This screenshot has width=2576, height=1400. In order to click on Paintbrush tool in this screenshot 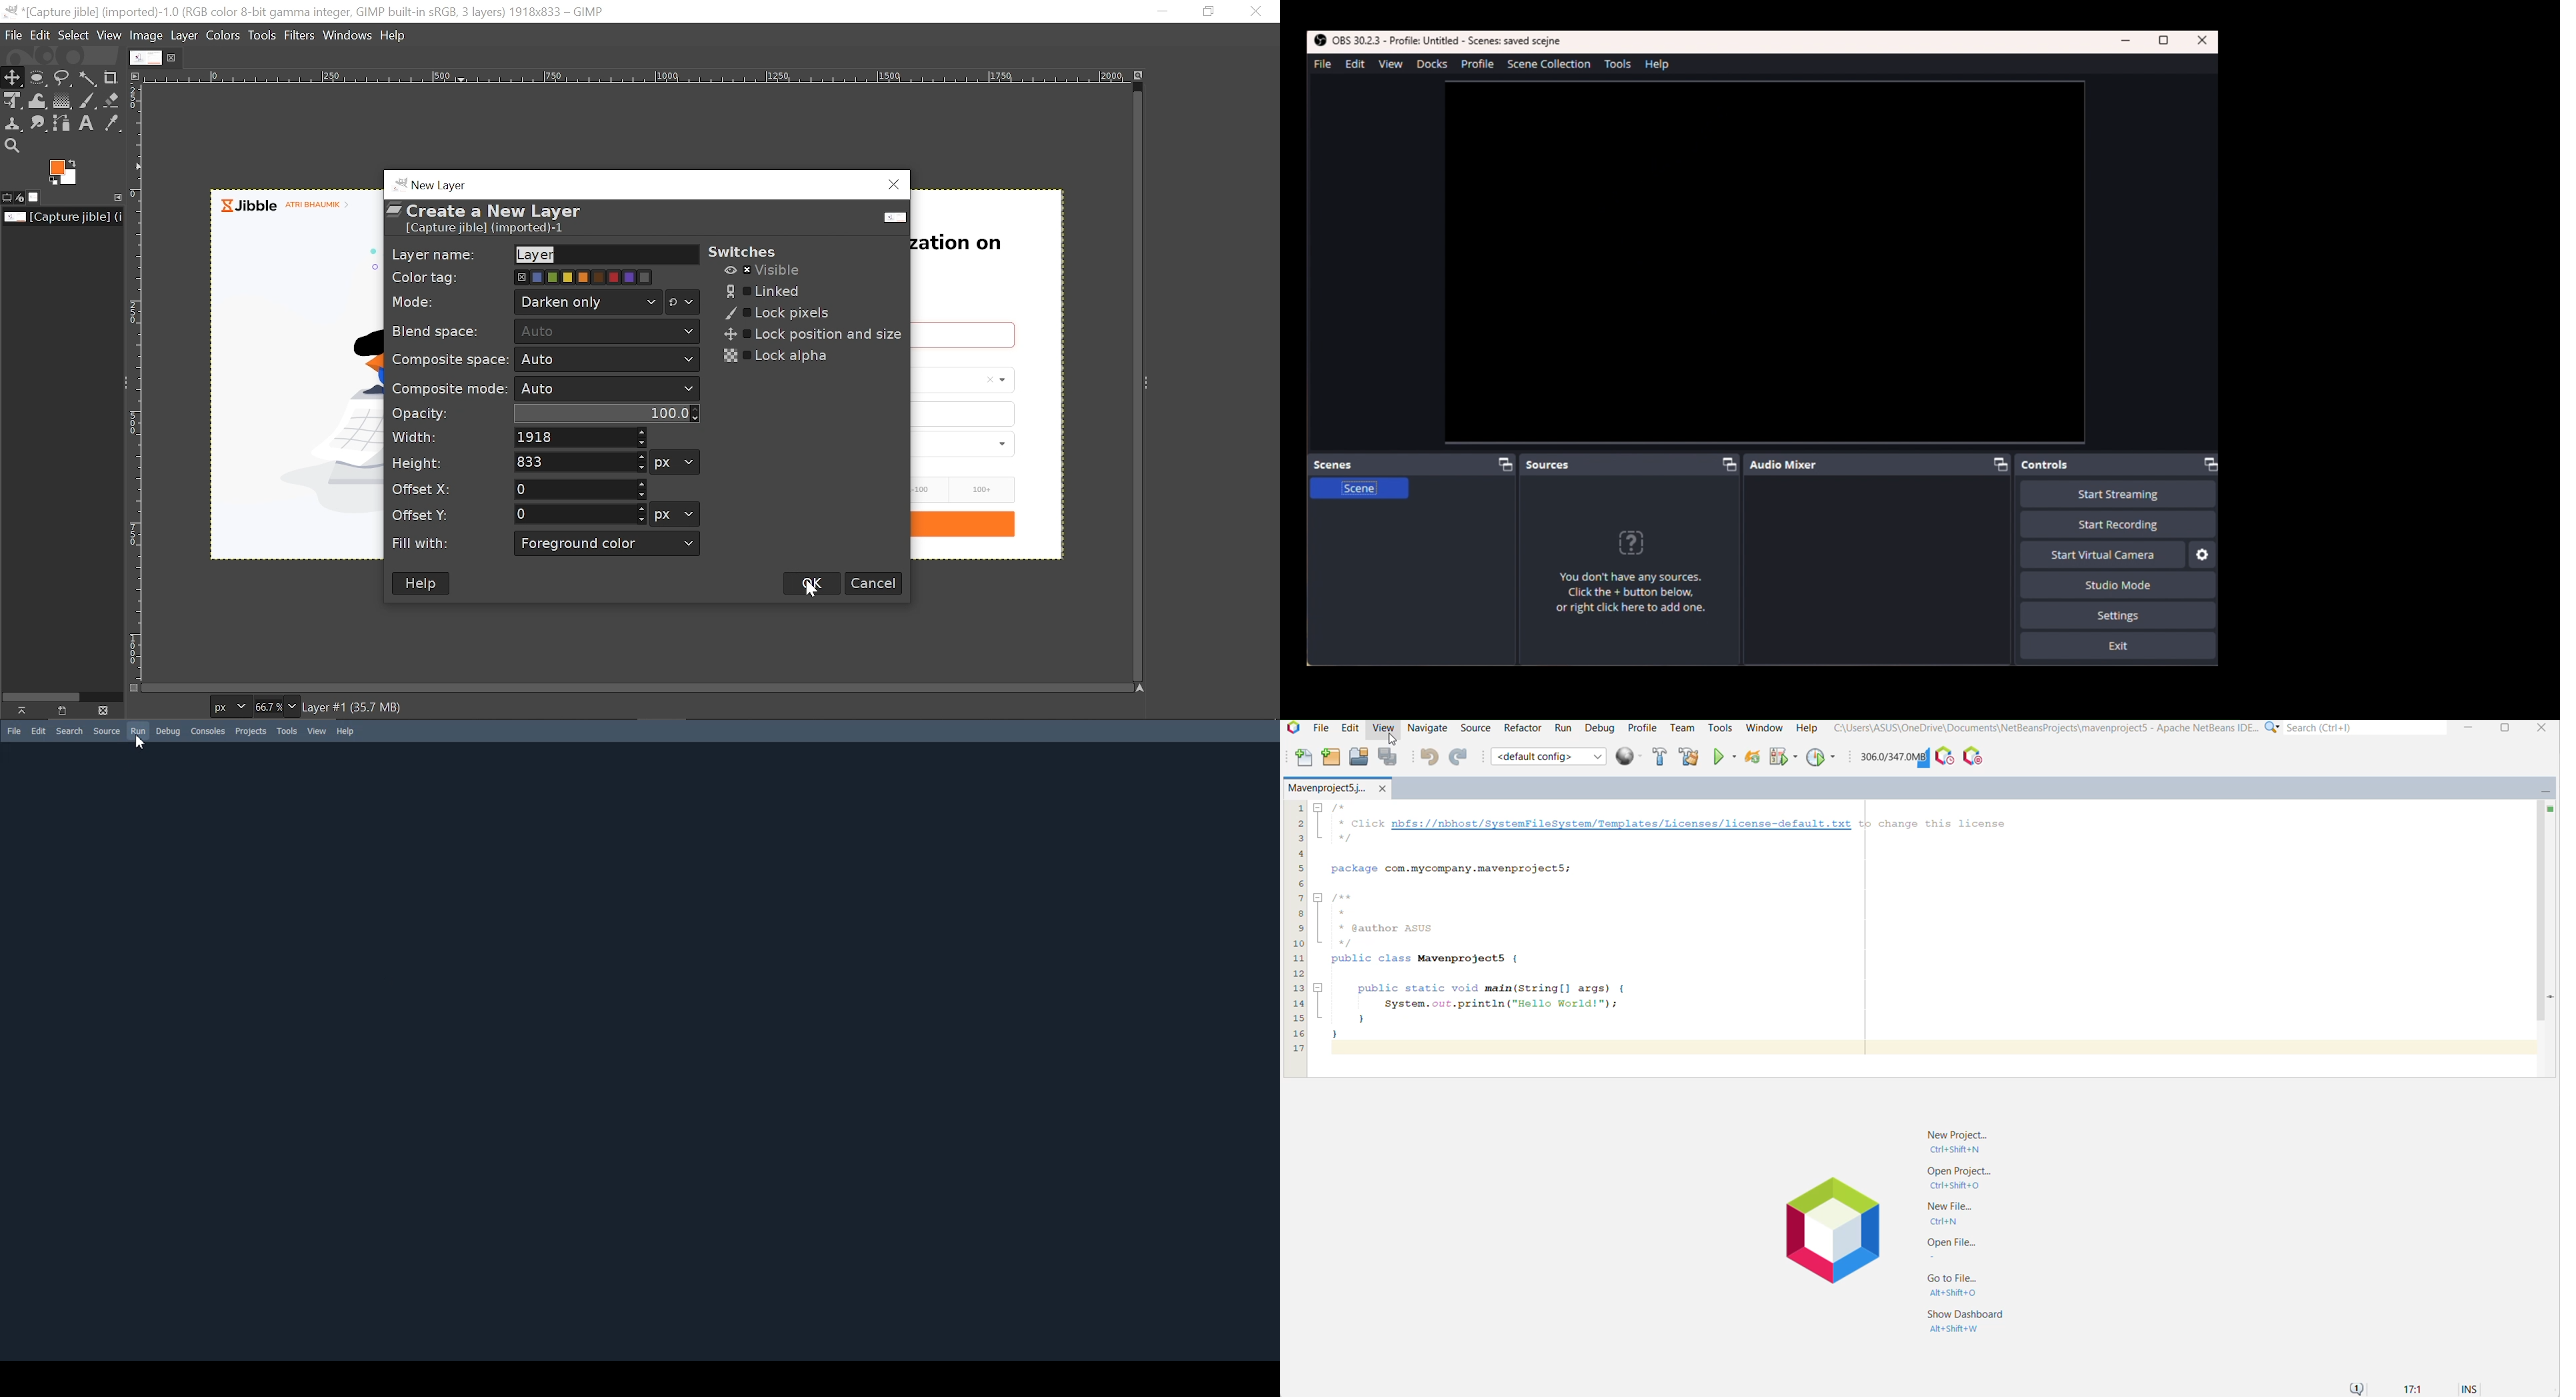, I will do `click(88, 101)`.